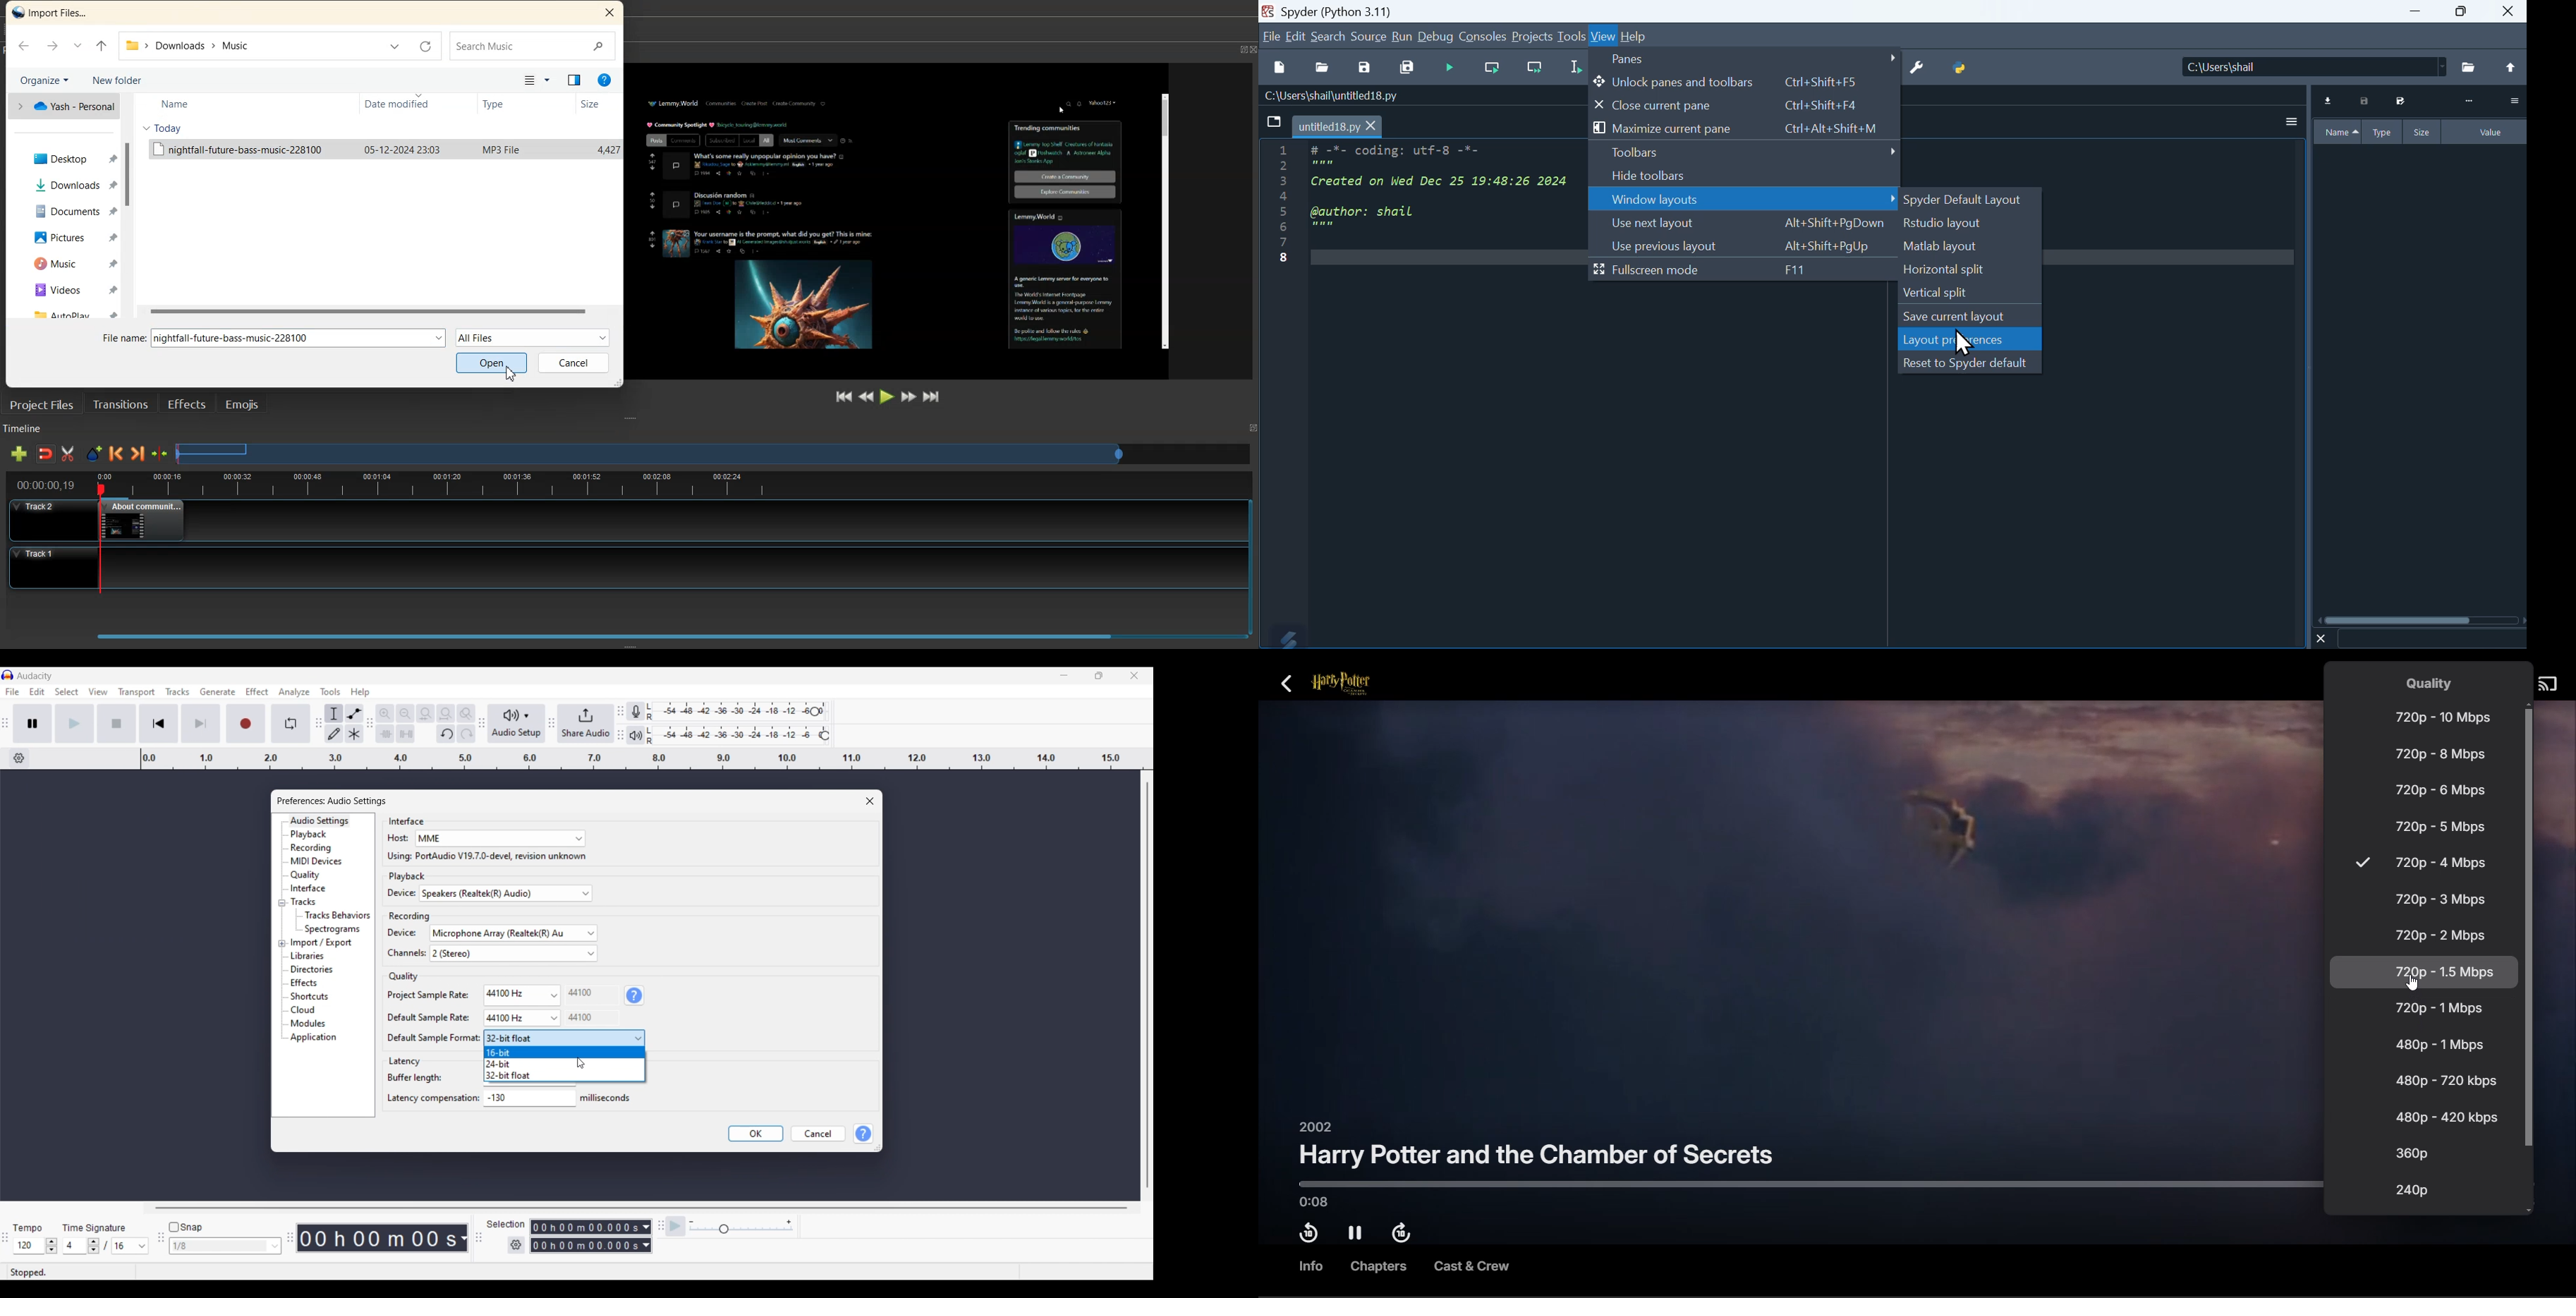 The image size is (2576, 1316). I want to click on Rewind, so click(867, 395).